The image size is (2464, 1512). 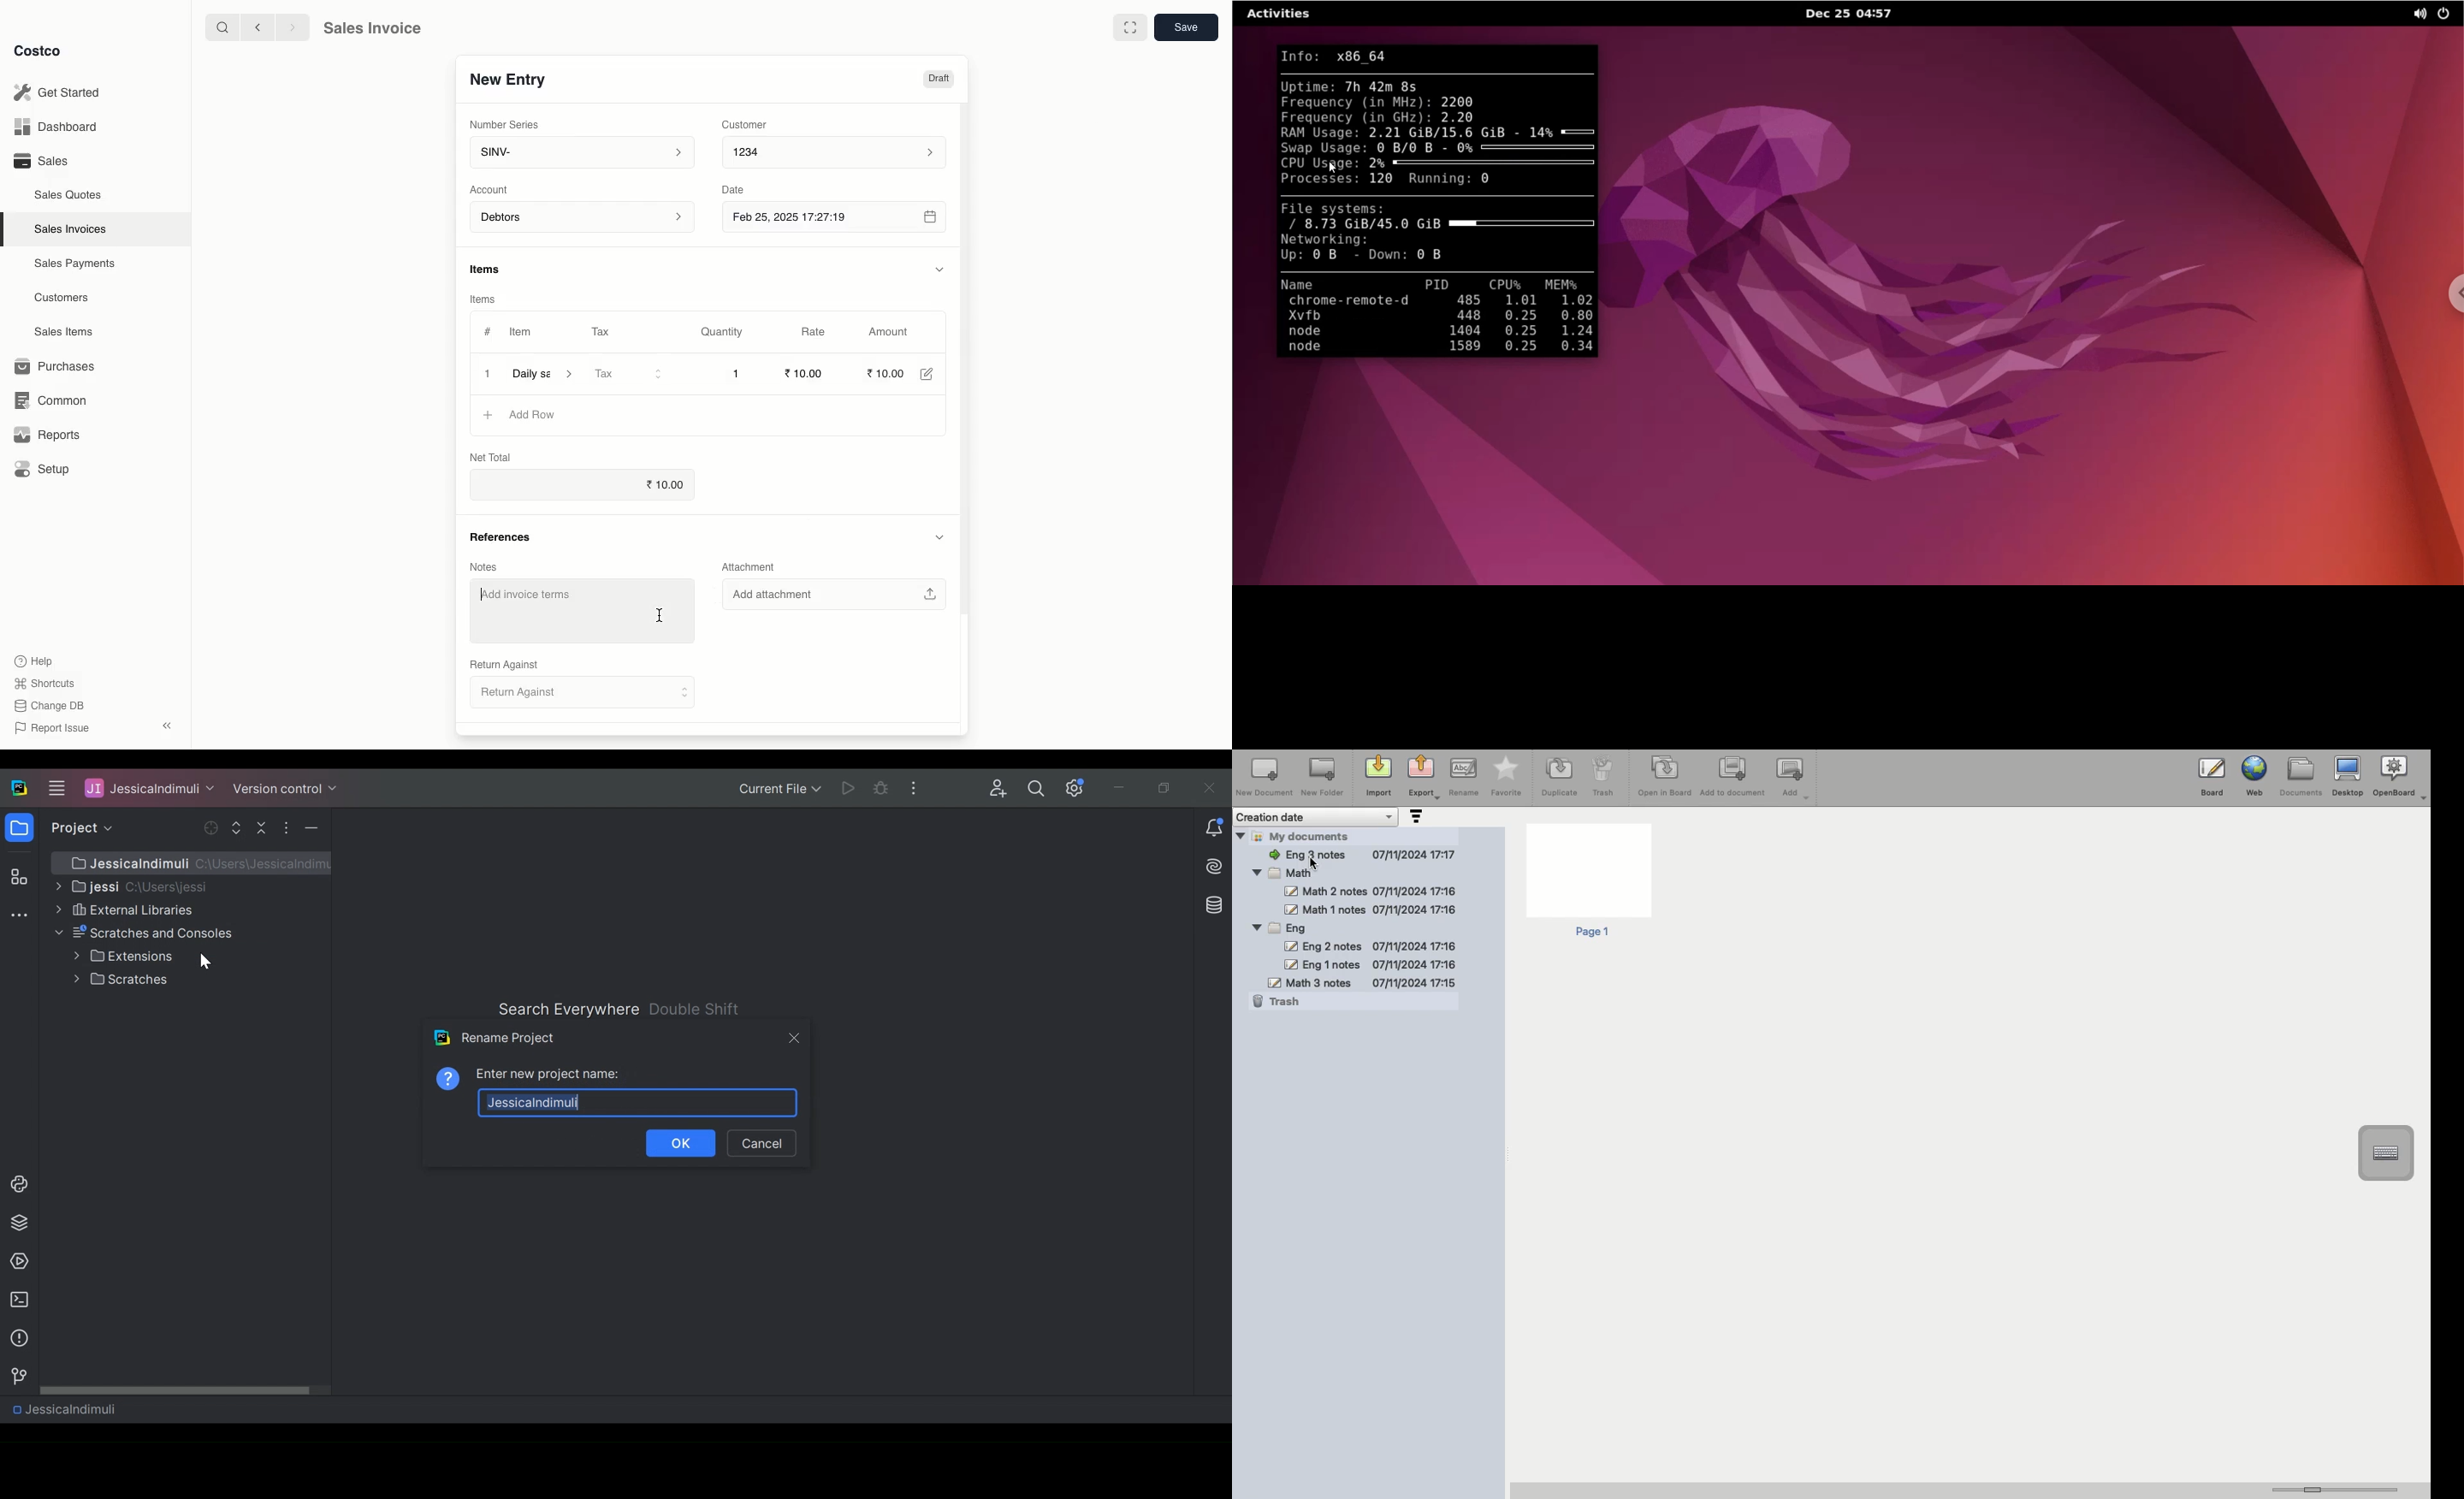 What do you see at coordinates (50, 705) in the screenshot?
I see `Change DB` at bounding box center [50, 705].